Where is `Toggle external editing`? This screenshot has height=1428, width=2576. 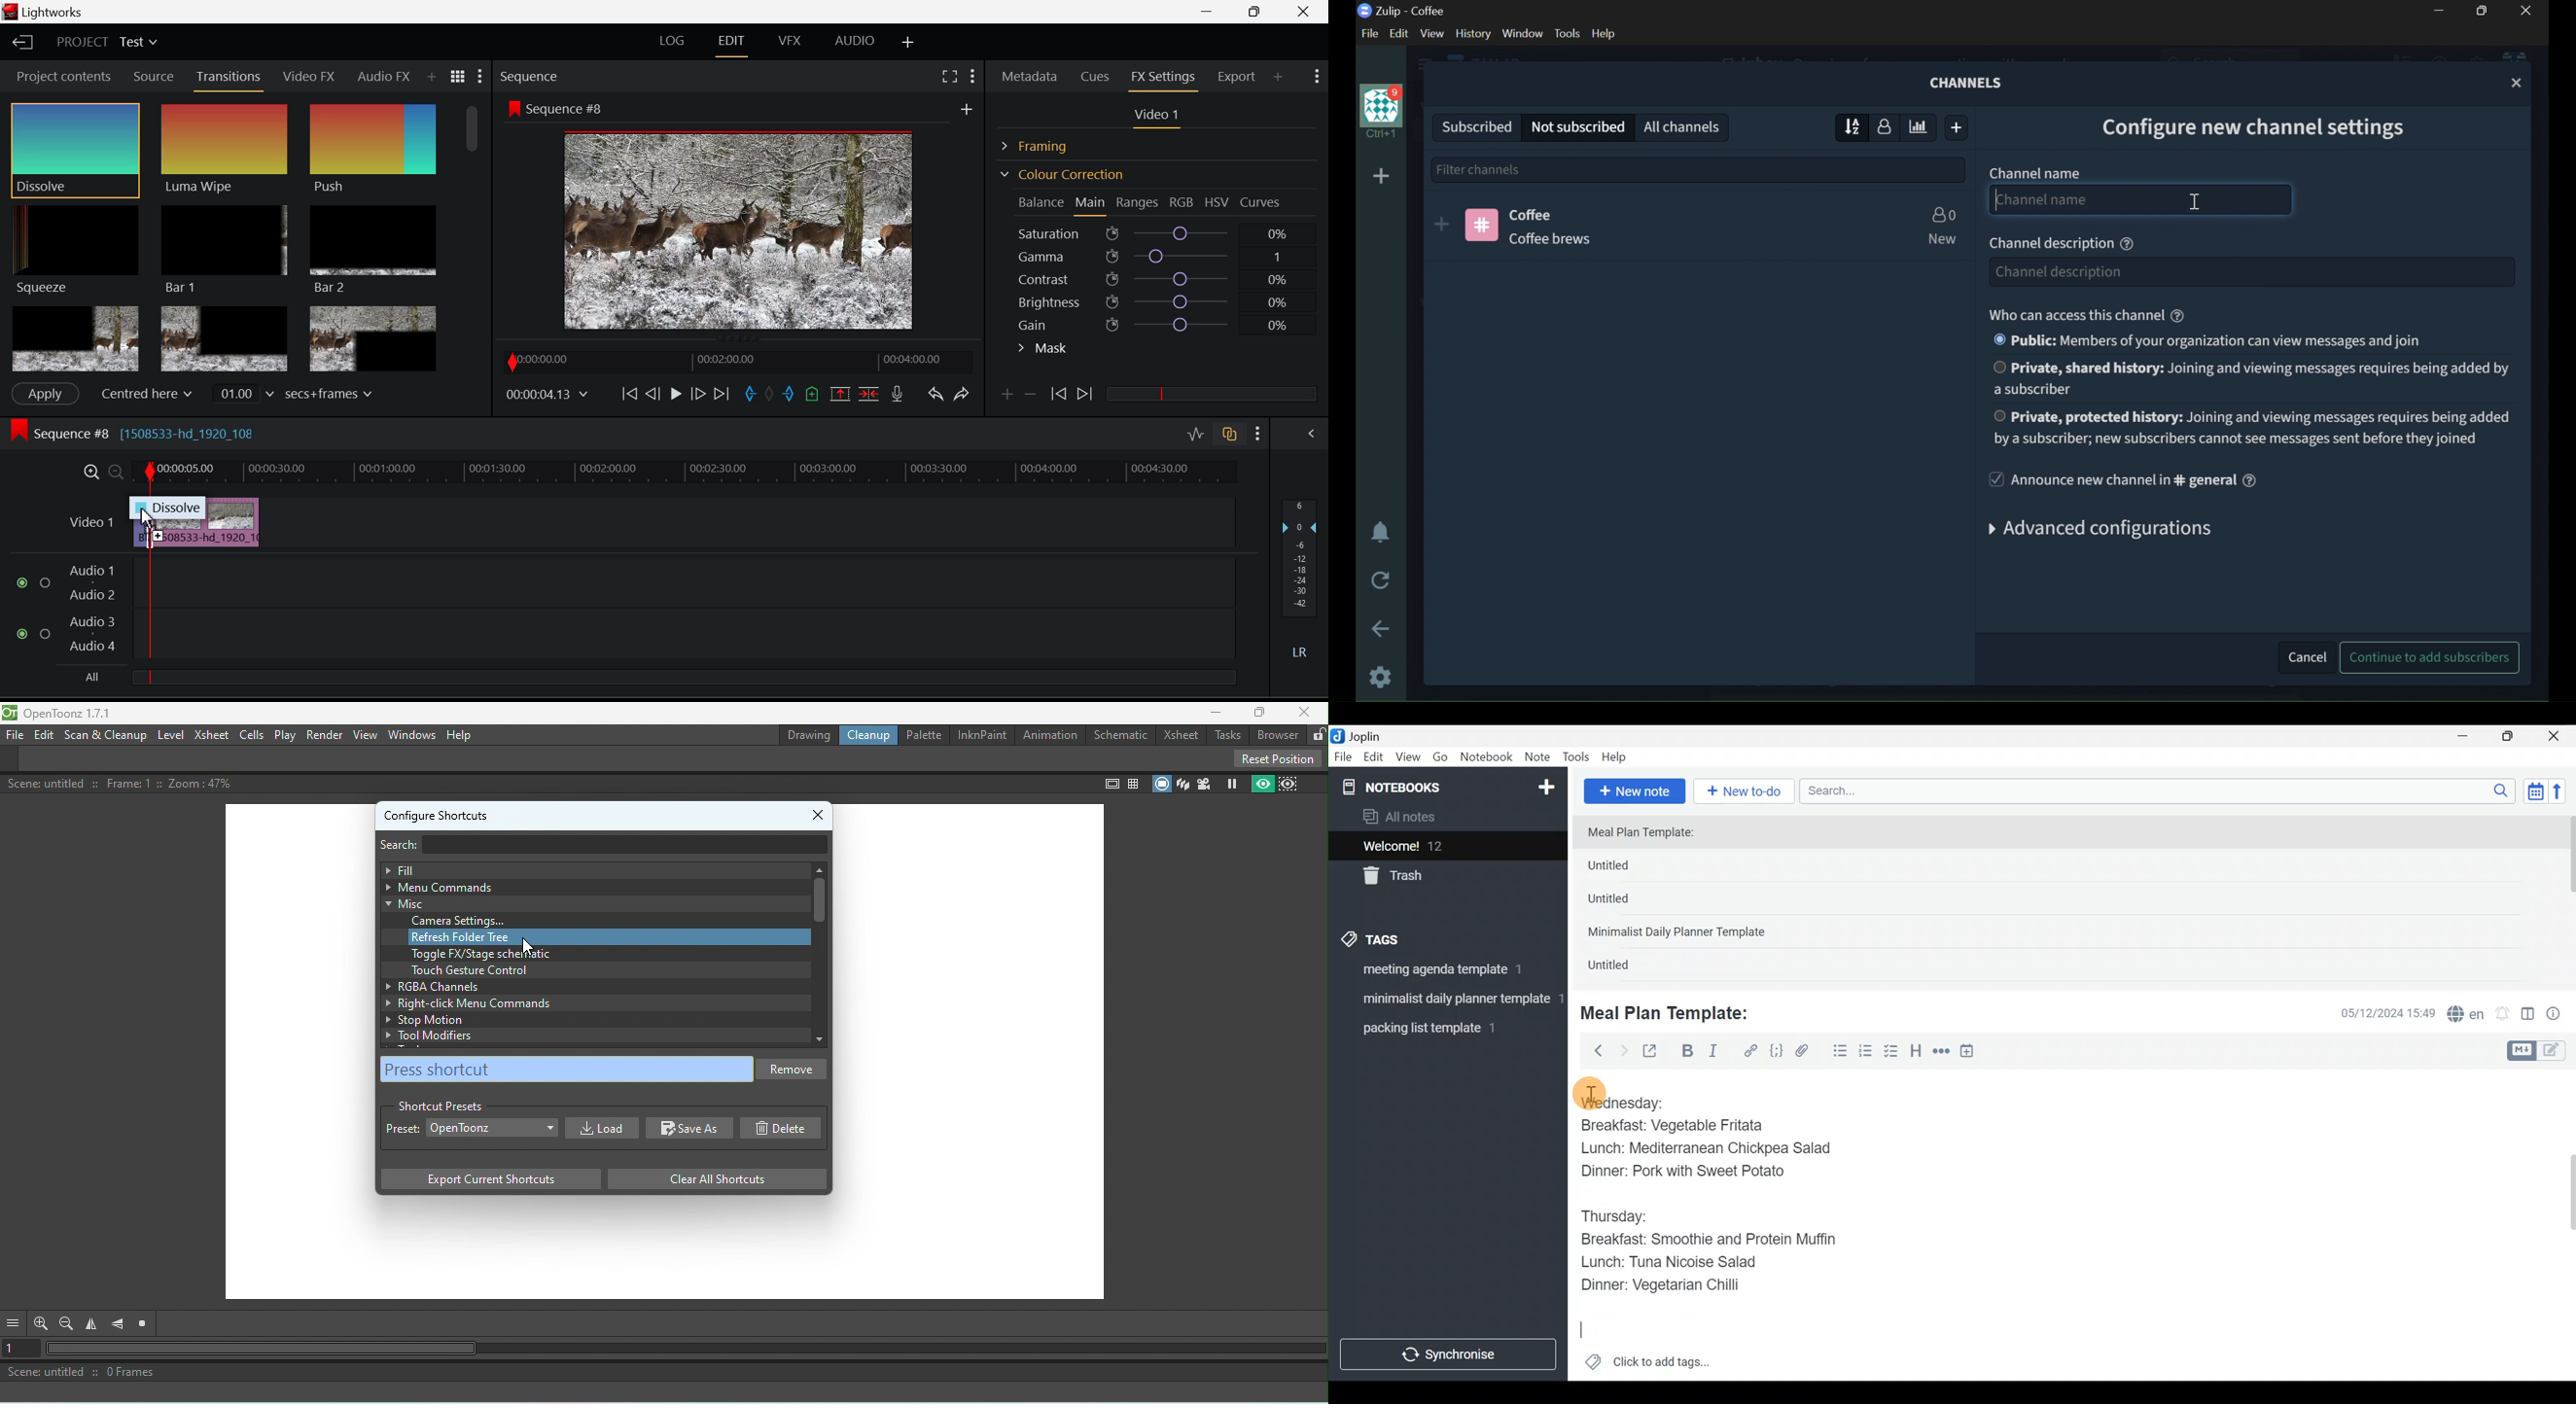
Toggle external editing is located at coordinates (1655, 1052).